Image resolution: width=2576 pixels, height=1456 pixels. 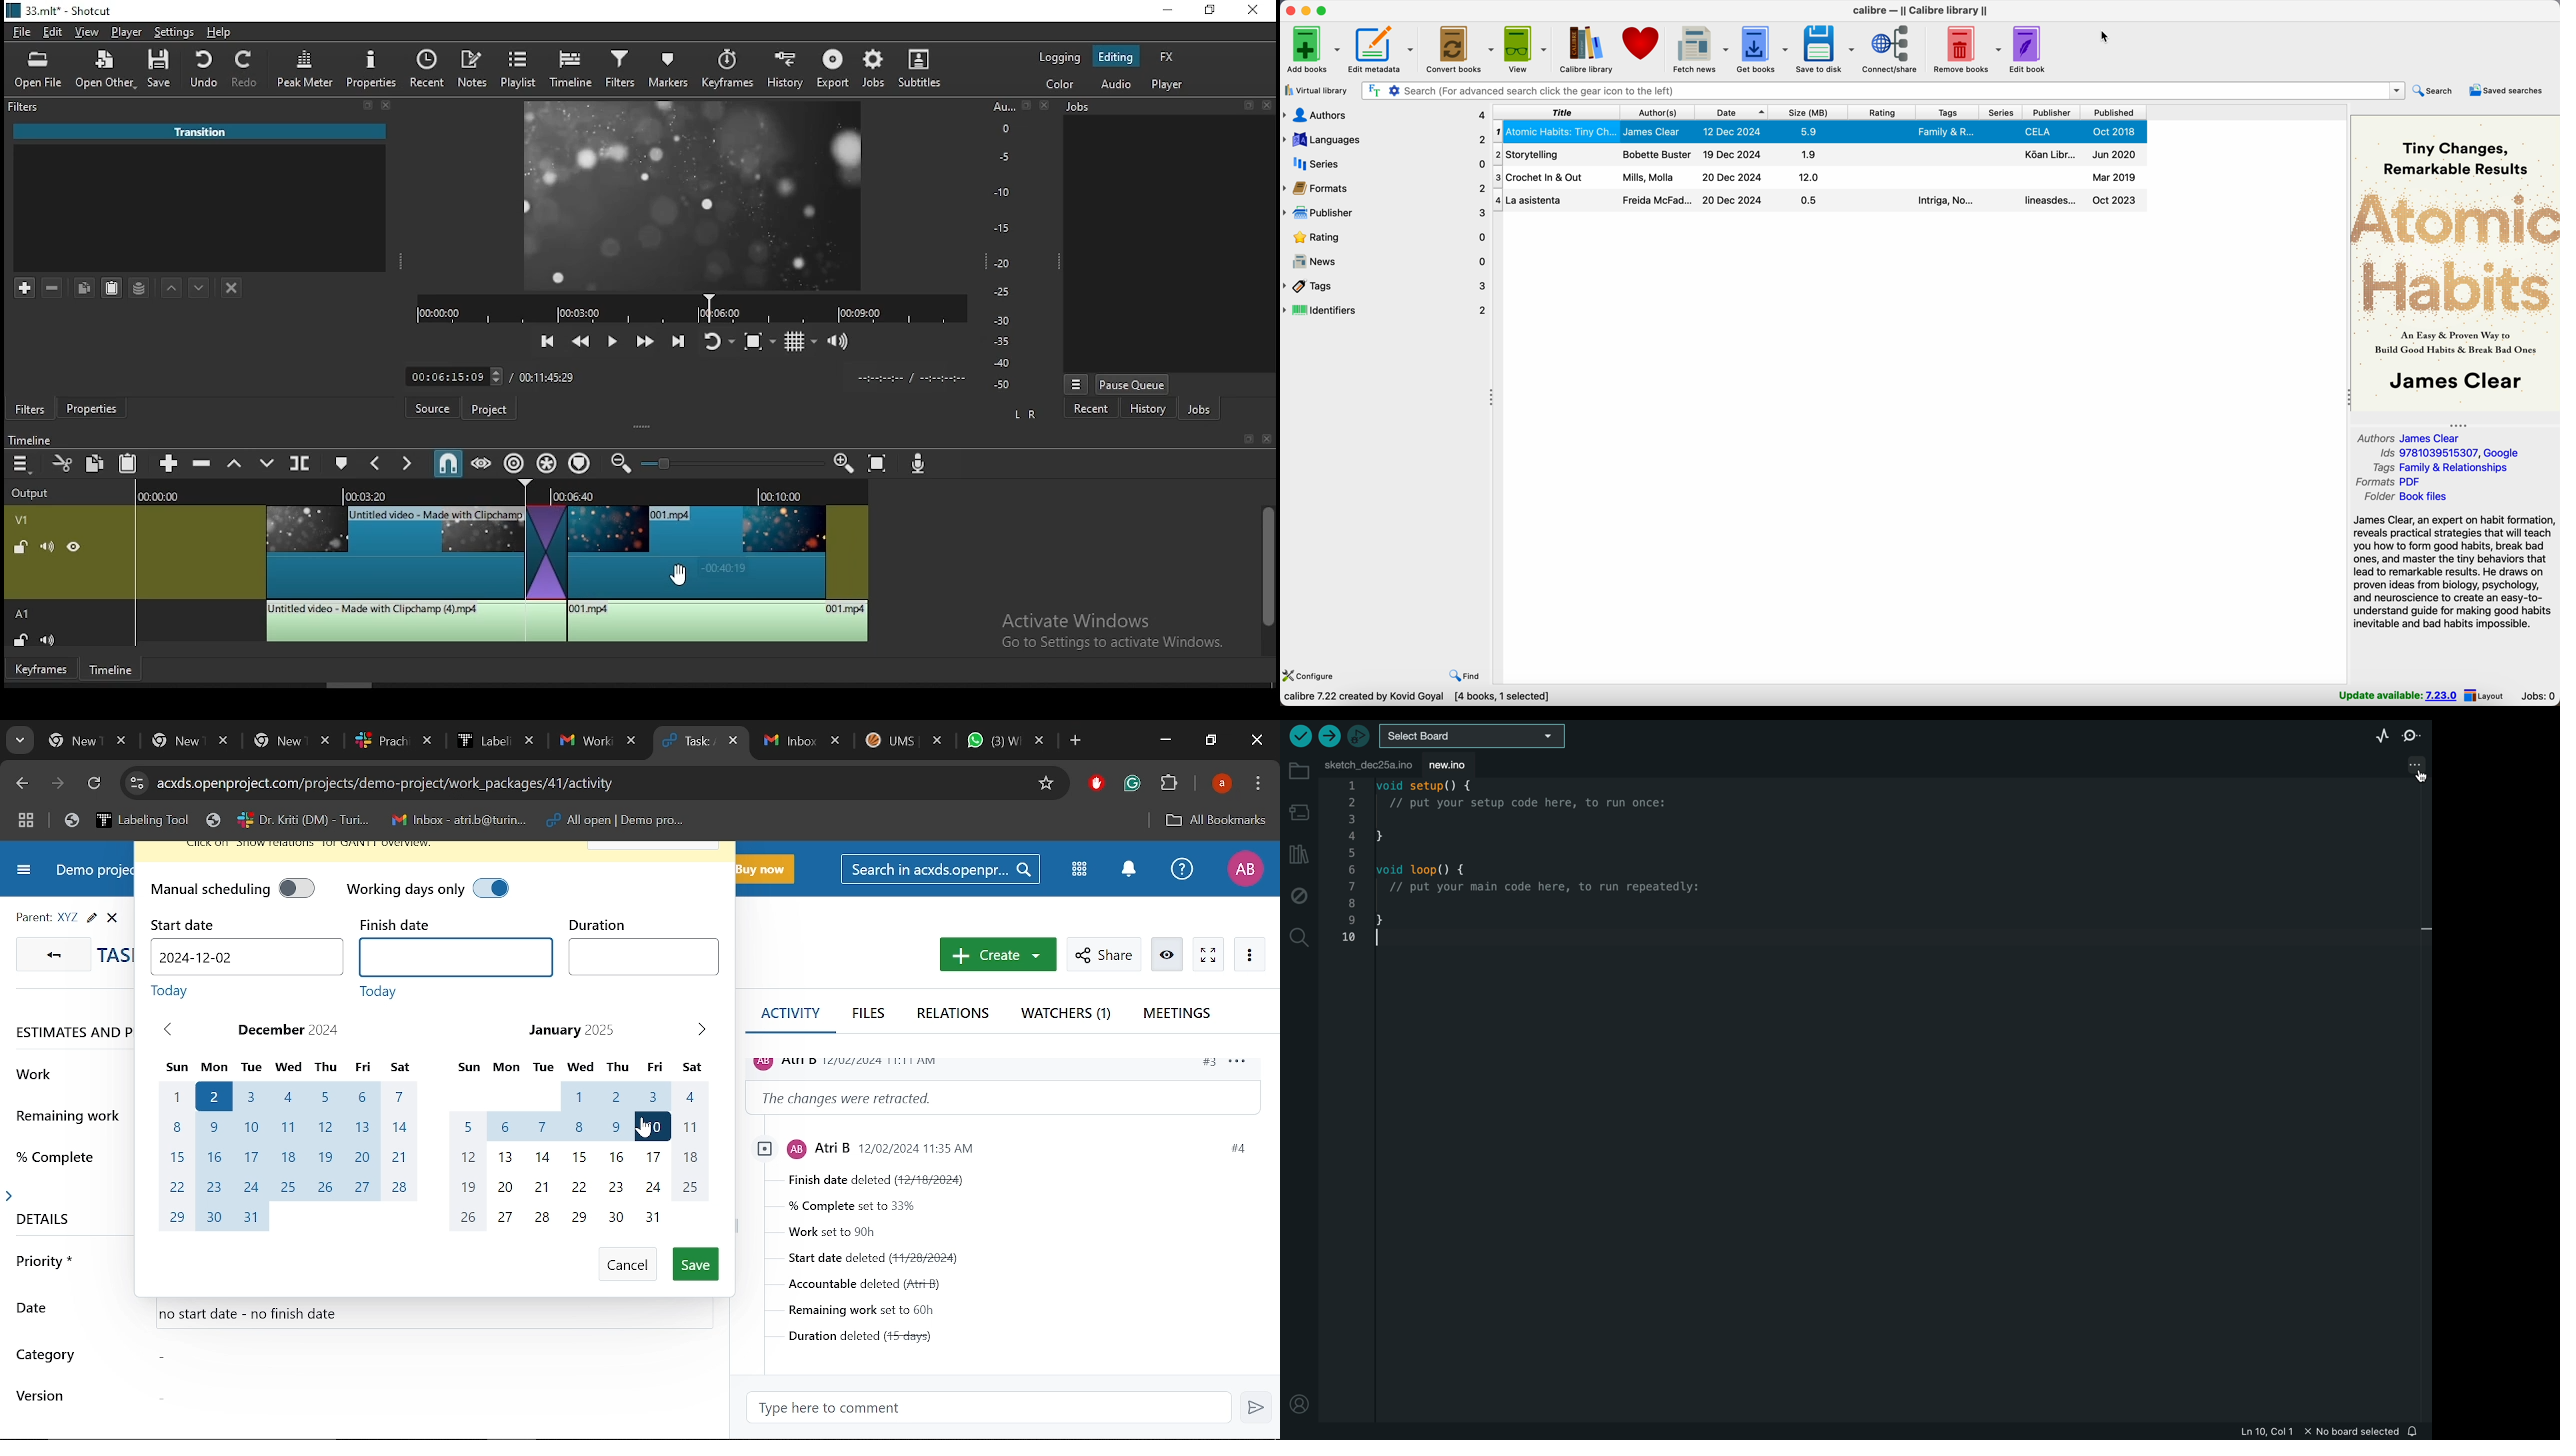 I want to click on donate, so click(x=1642, y=43).